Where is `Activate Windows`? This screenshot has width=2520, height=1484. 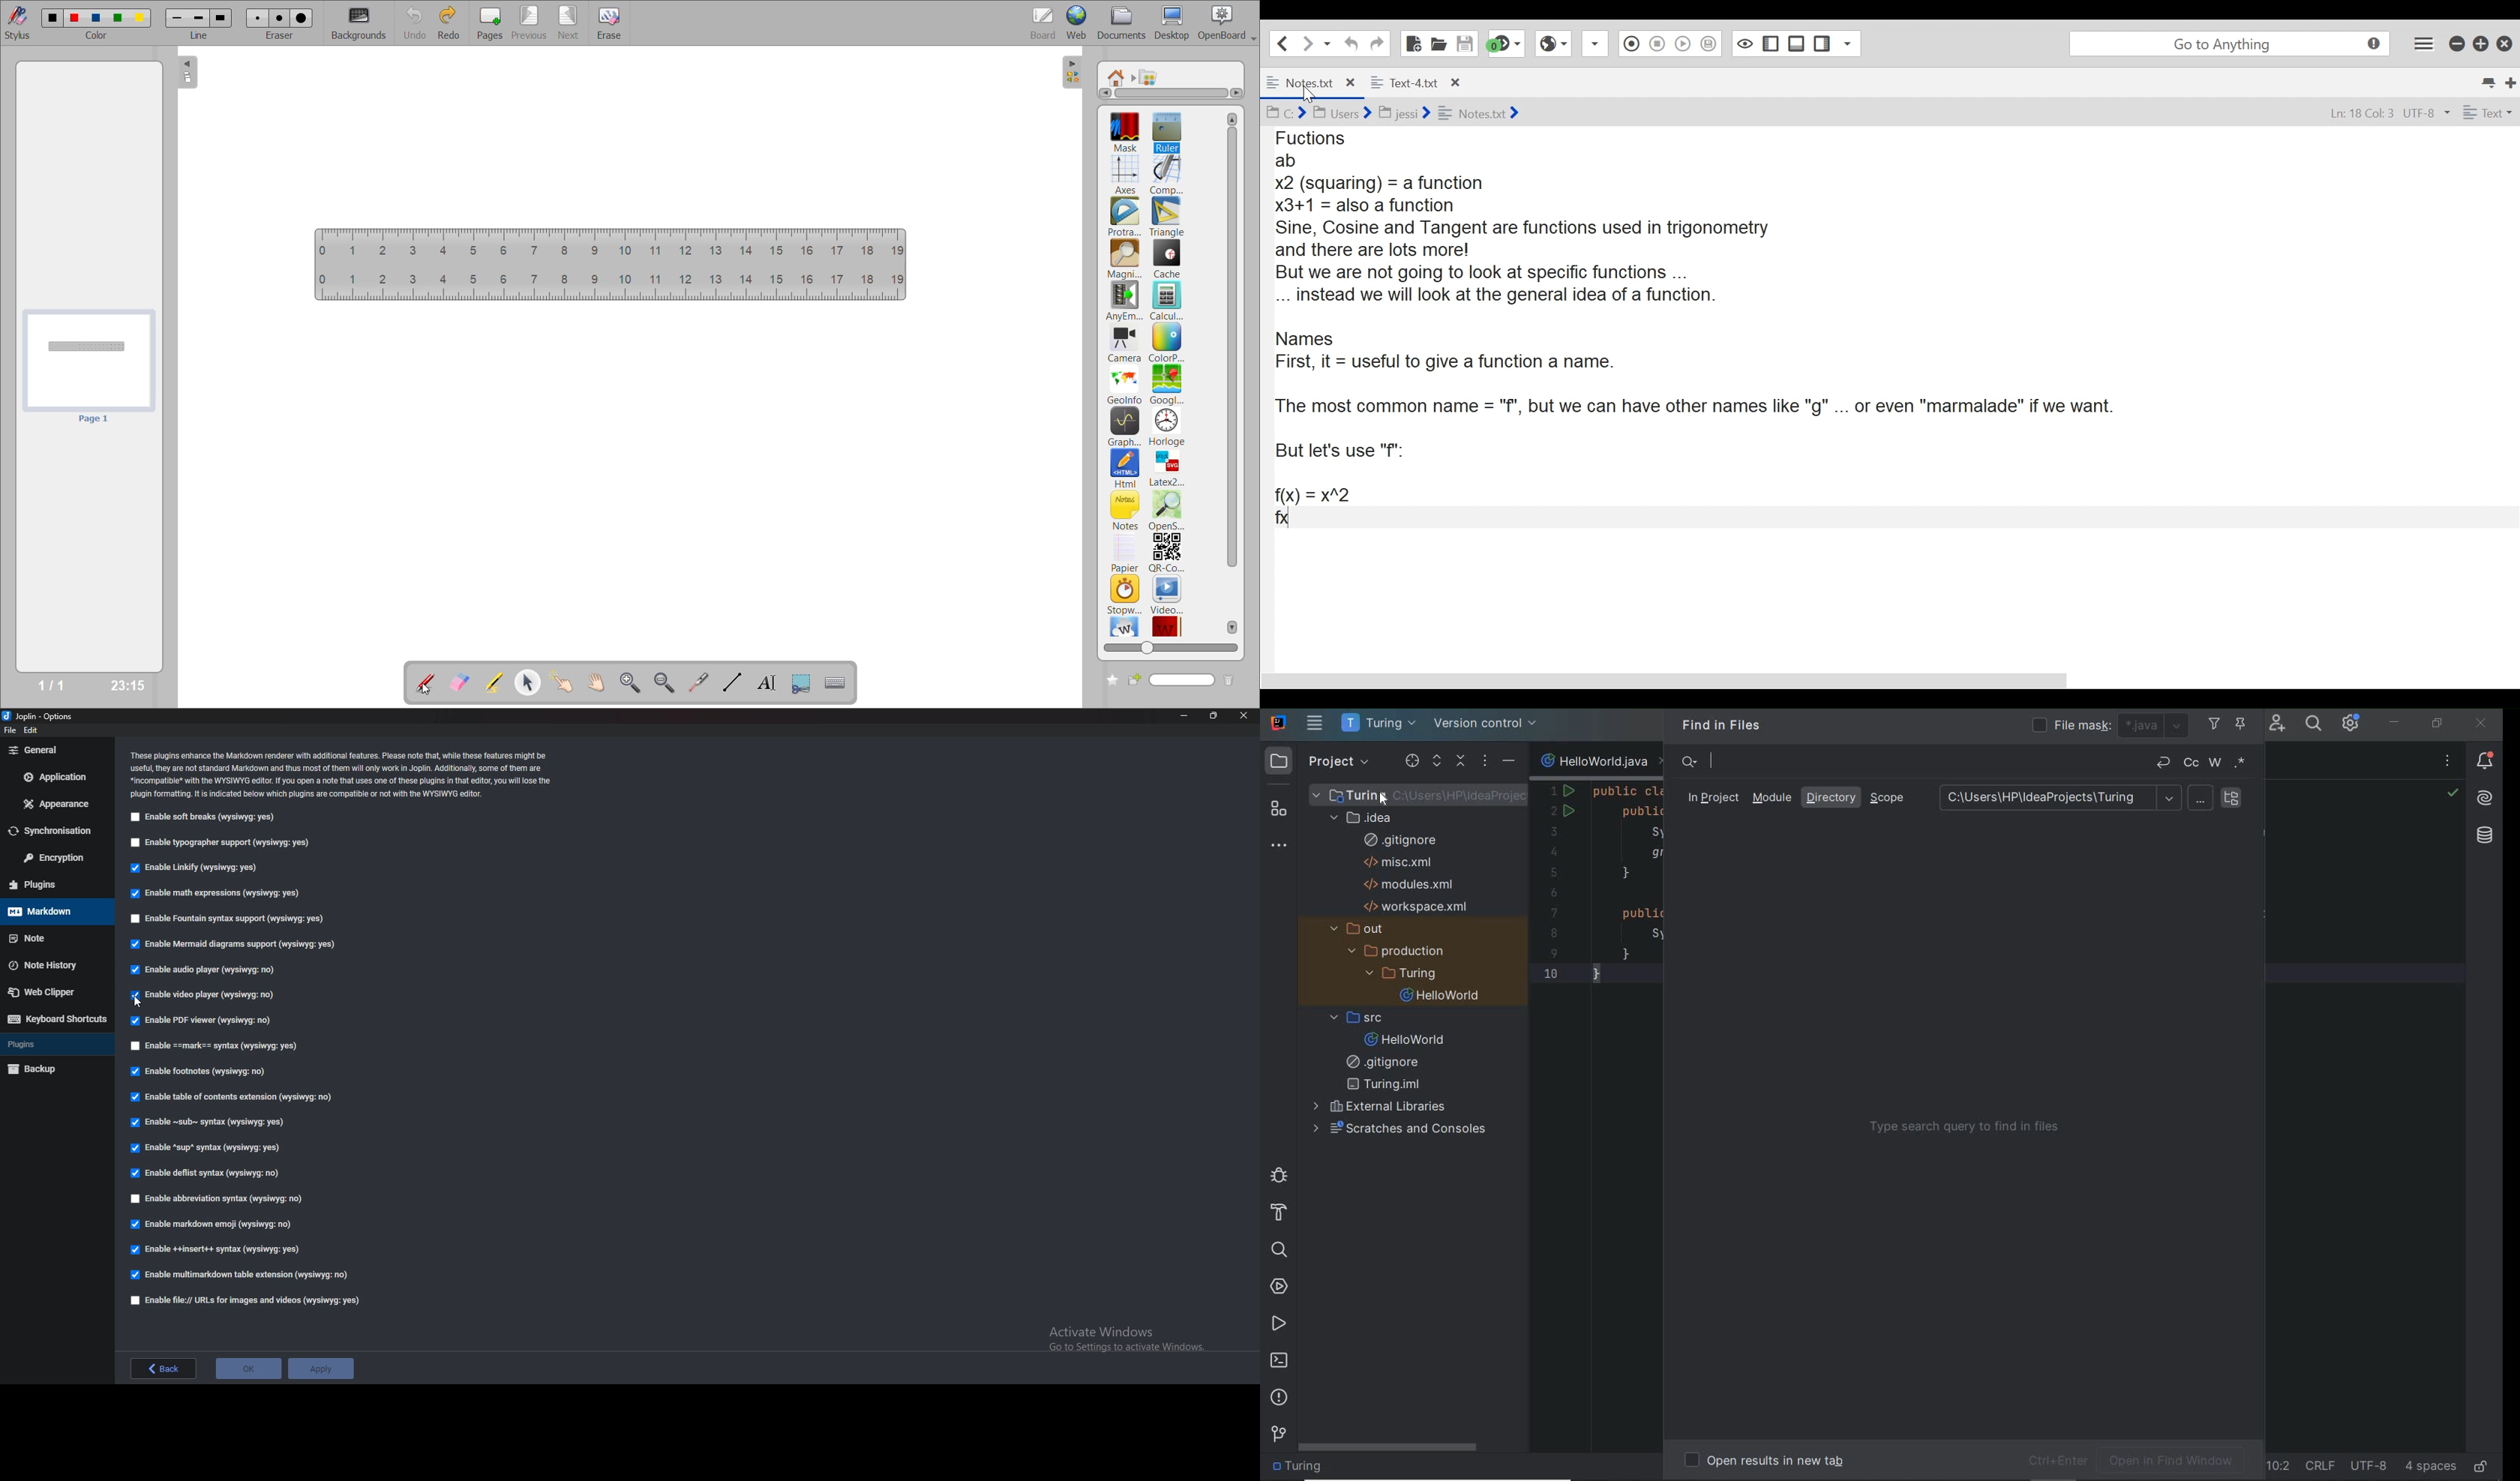 Activate Windows is located at coordinates (1104, 1330).